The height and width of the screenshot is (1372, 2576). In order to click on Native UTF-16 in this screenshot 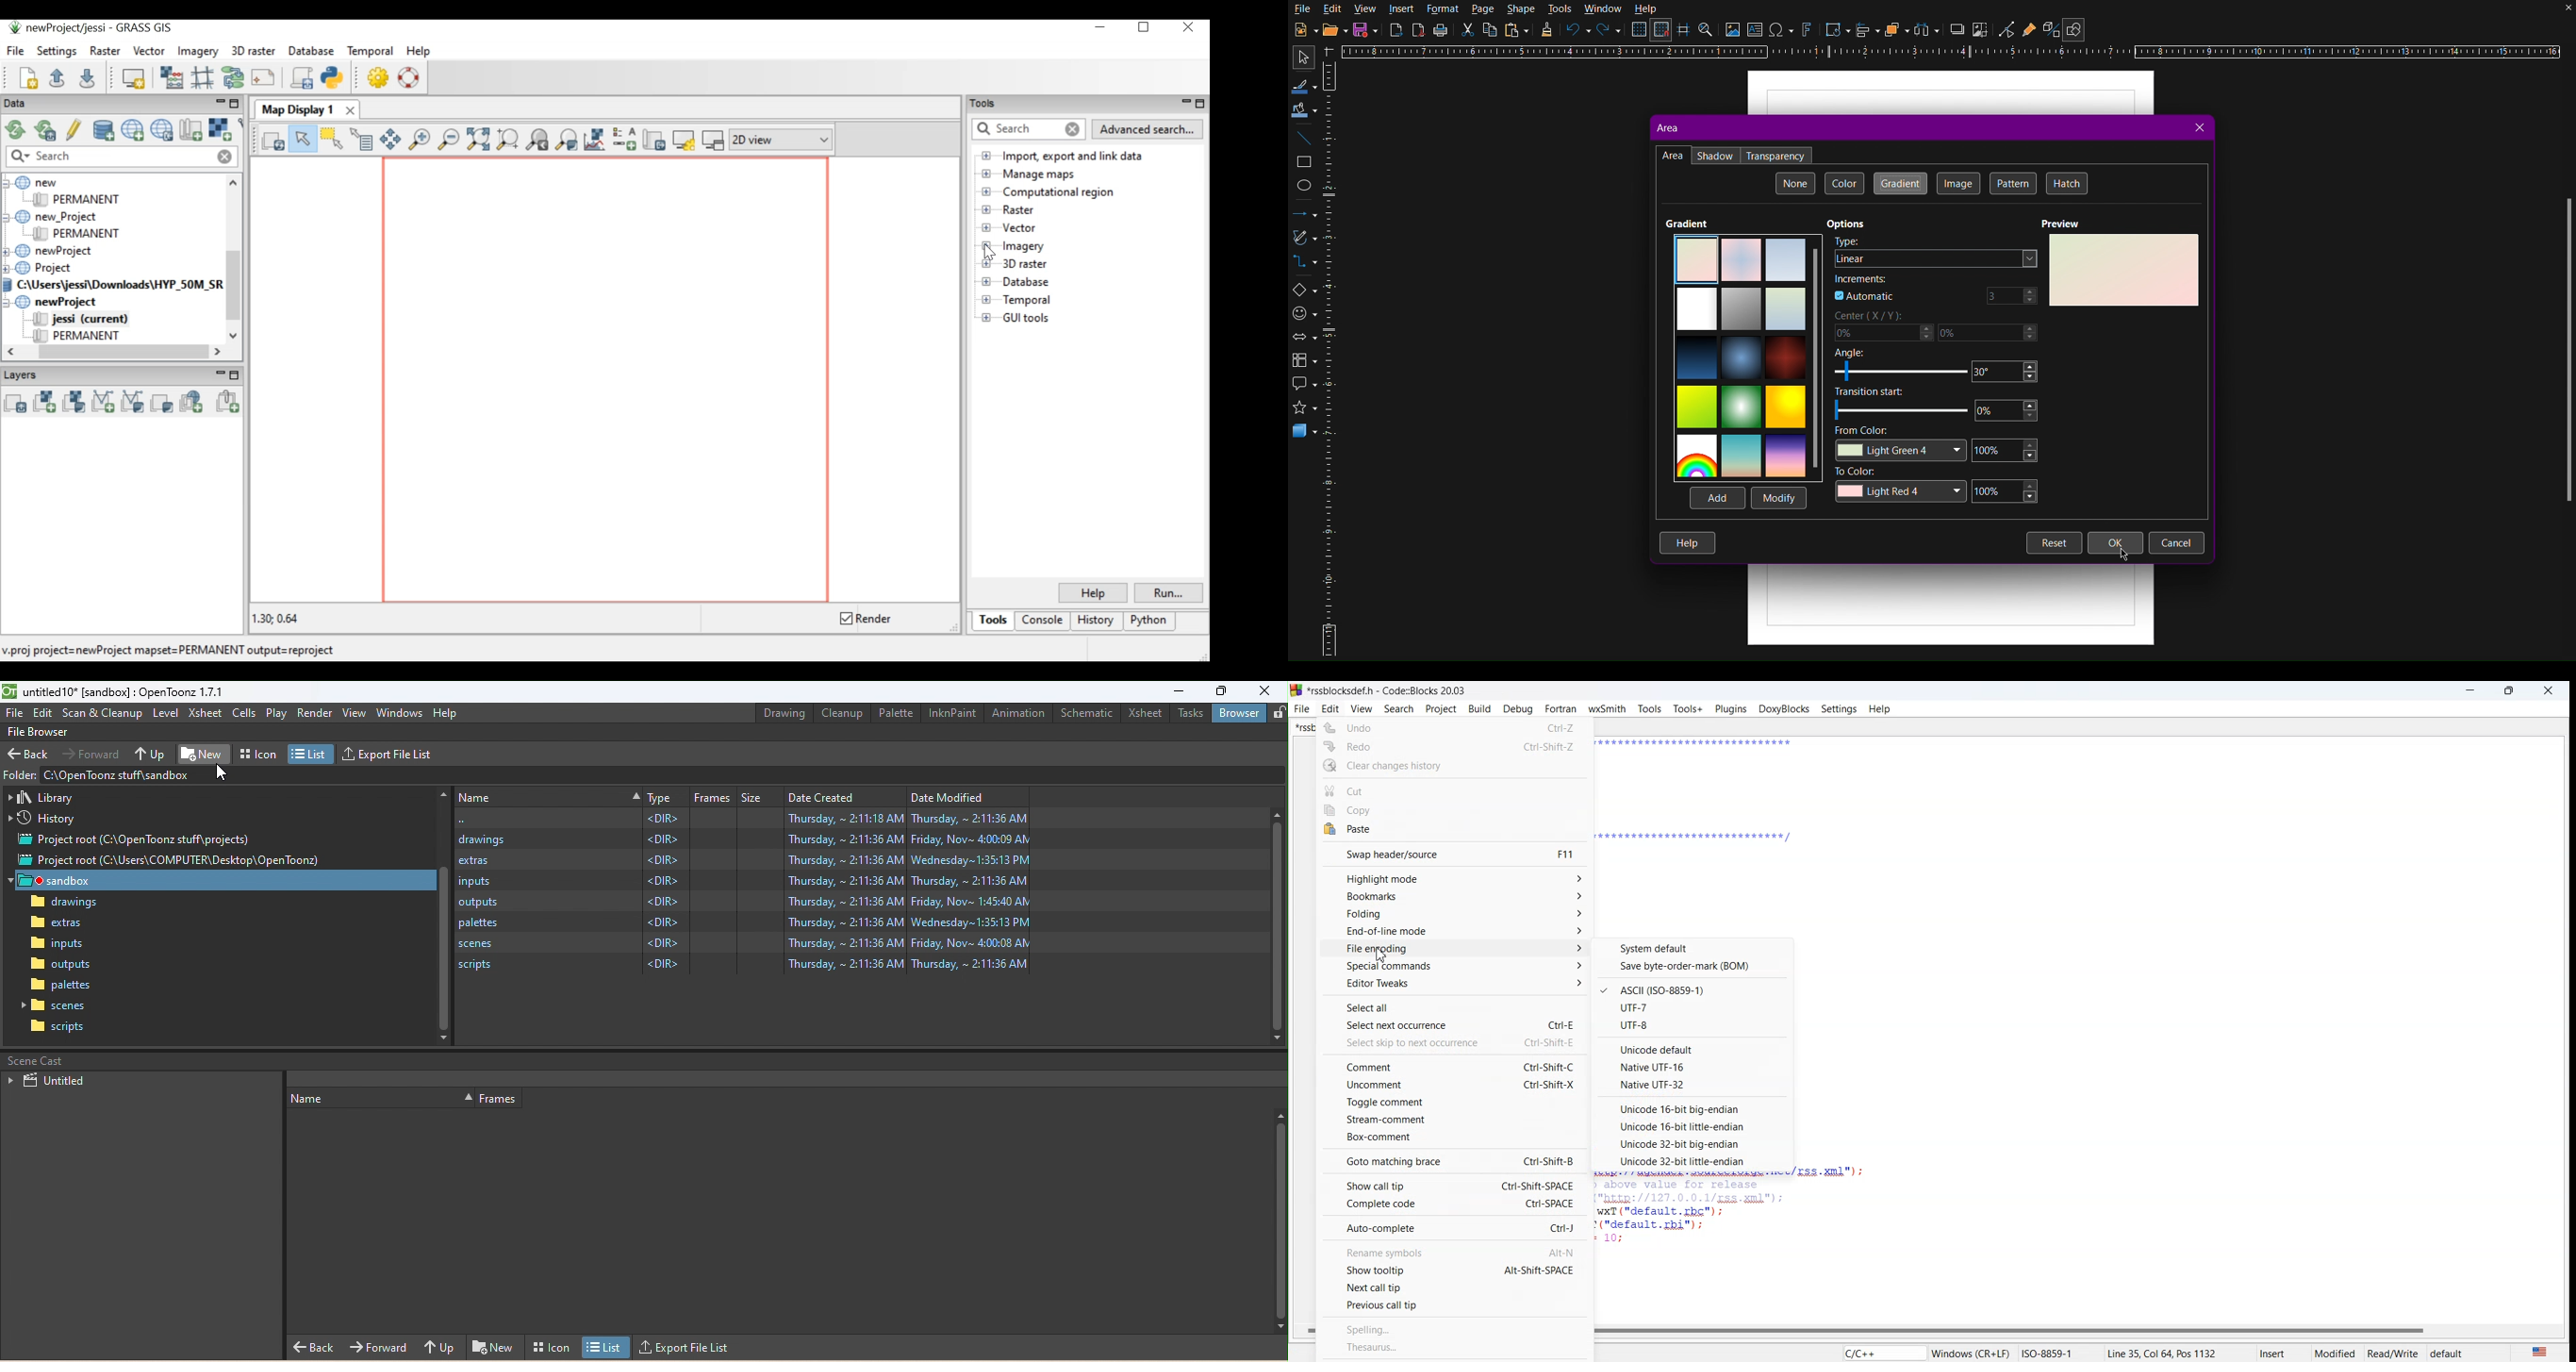, I will do `click(1694, 1066)`.